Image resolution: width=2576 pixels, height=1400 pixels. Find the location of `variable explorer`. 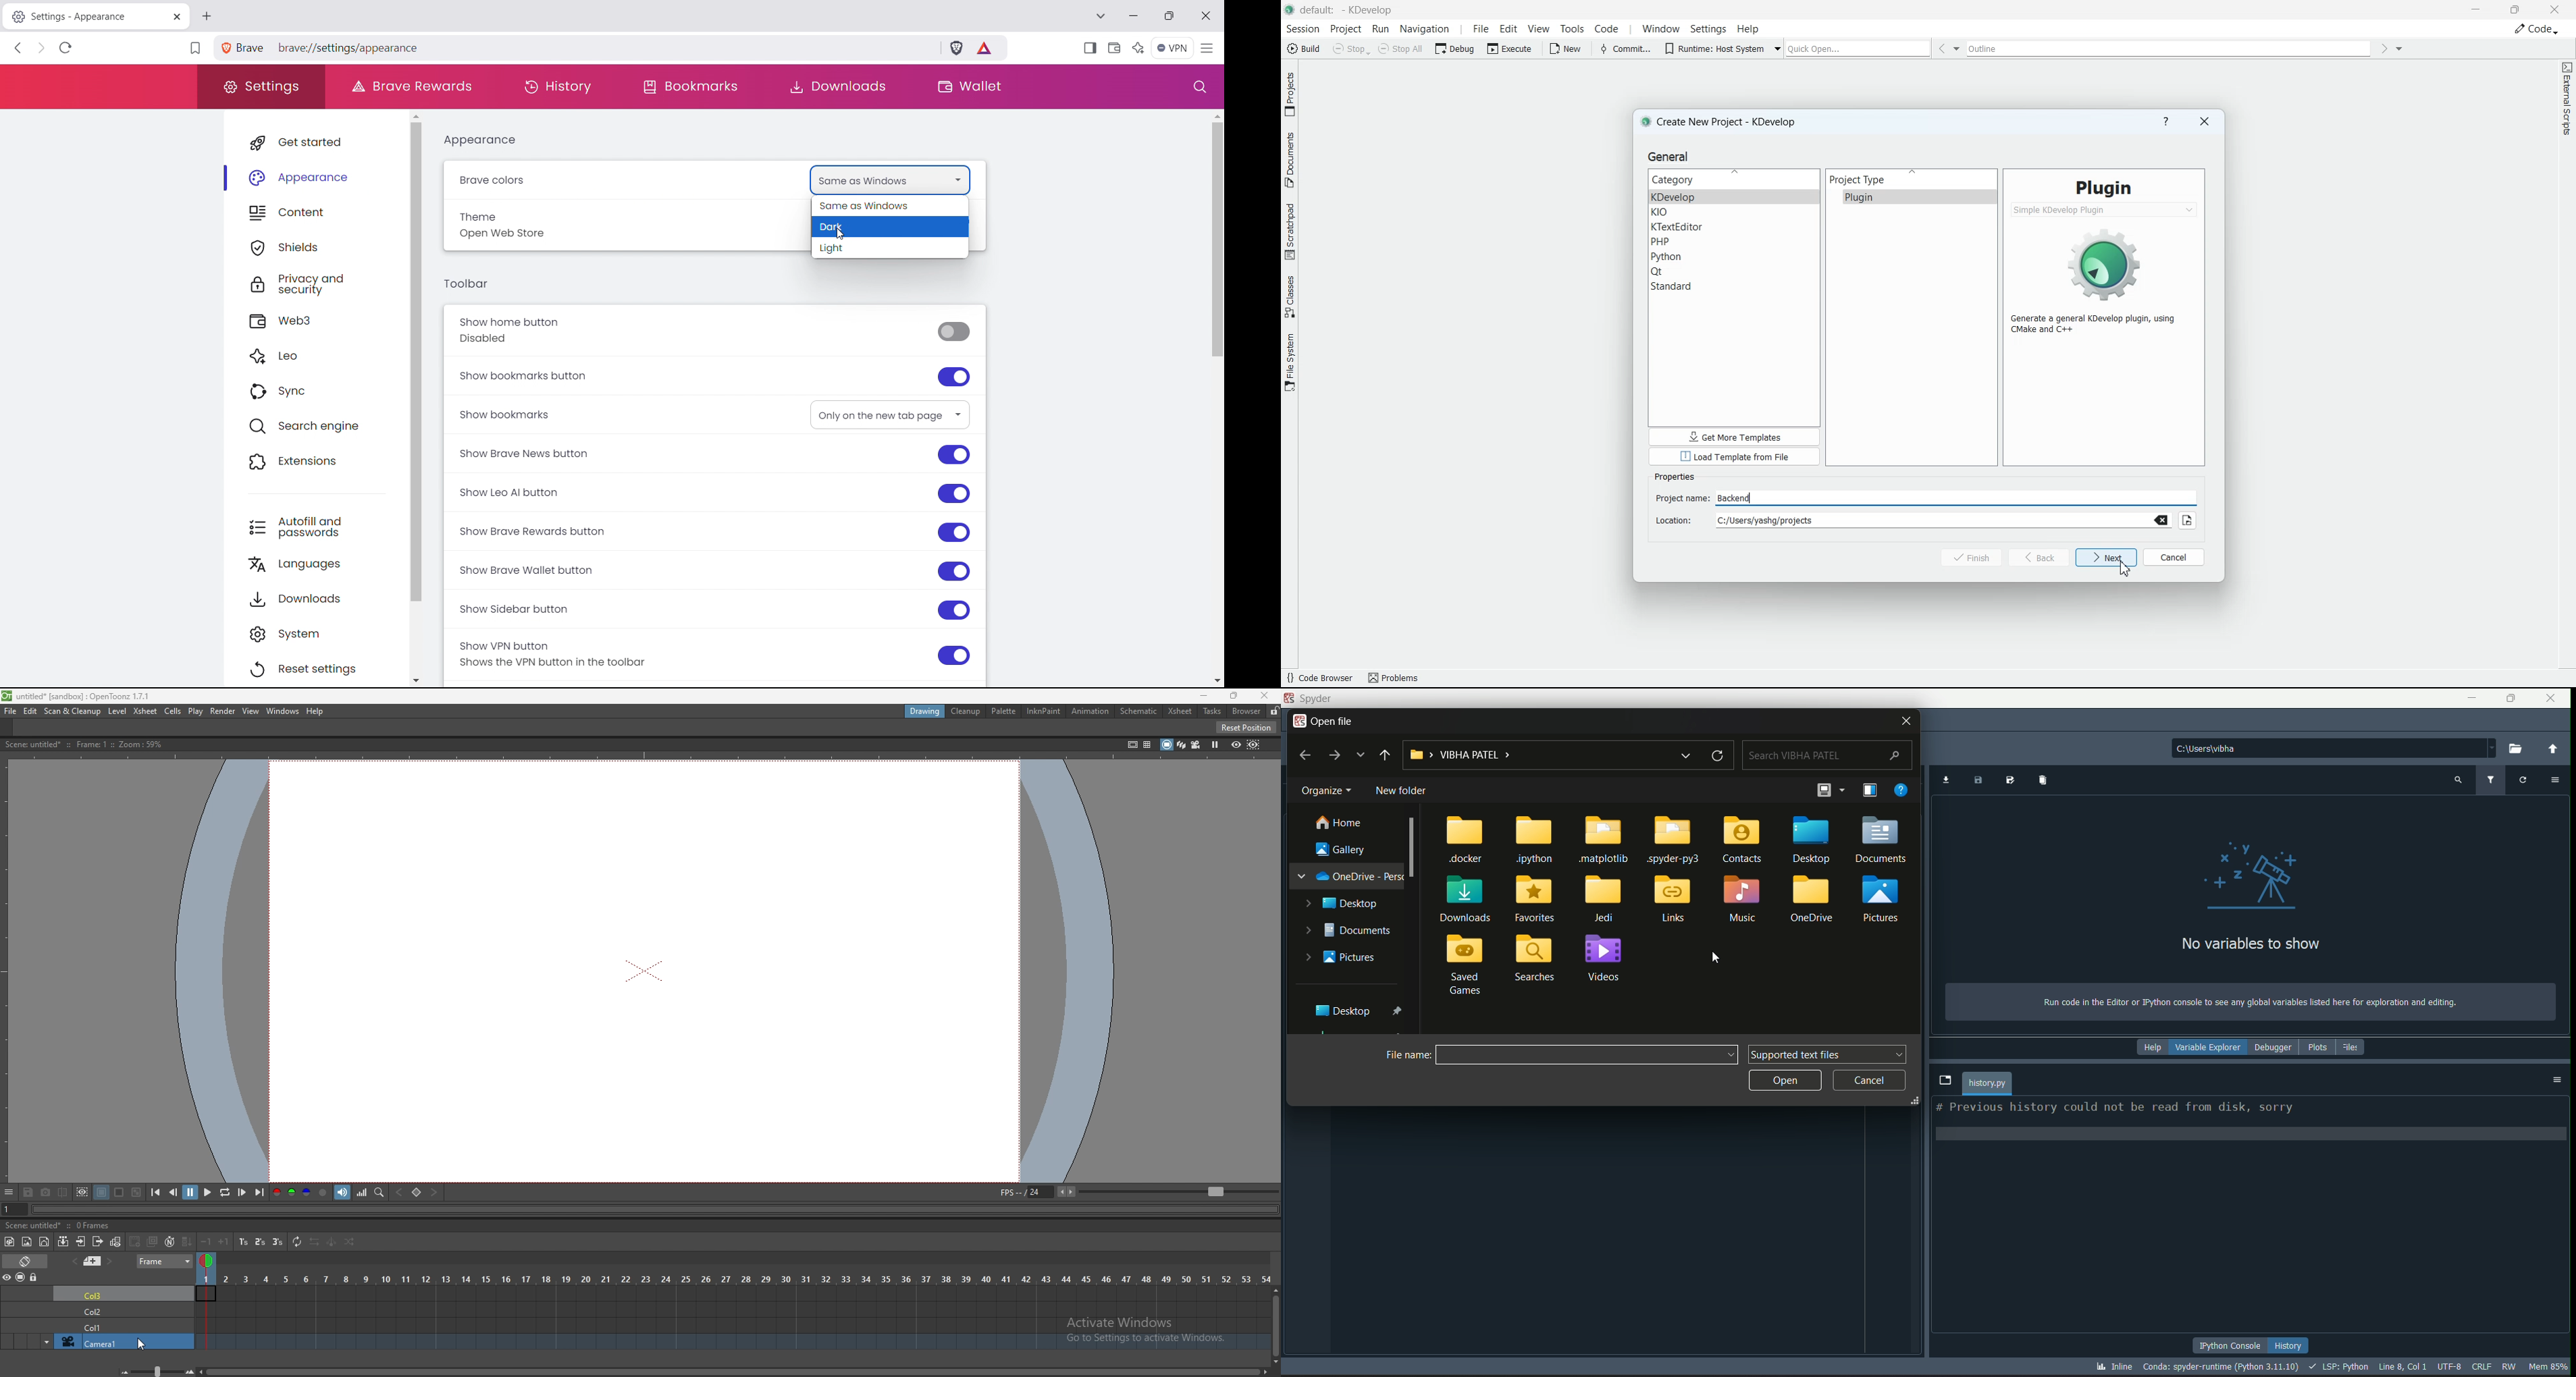

variable explorer is located at coordinates (2208, 1048).